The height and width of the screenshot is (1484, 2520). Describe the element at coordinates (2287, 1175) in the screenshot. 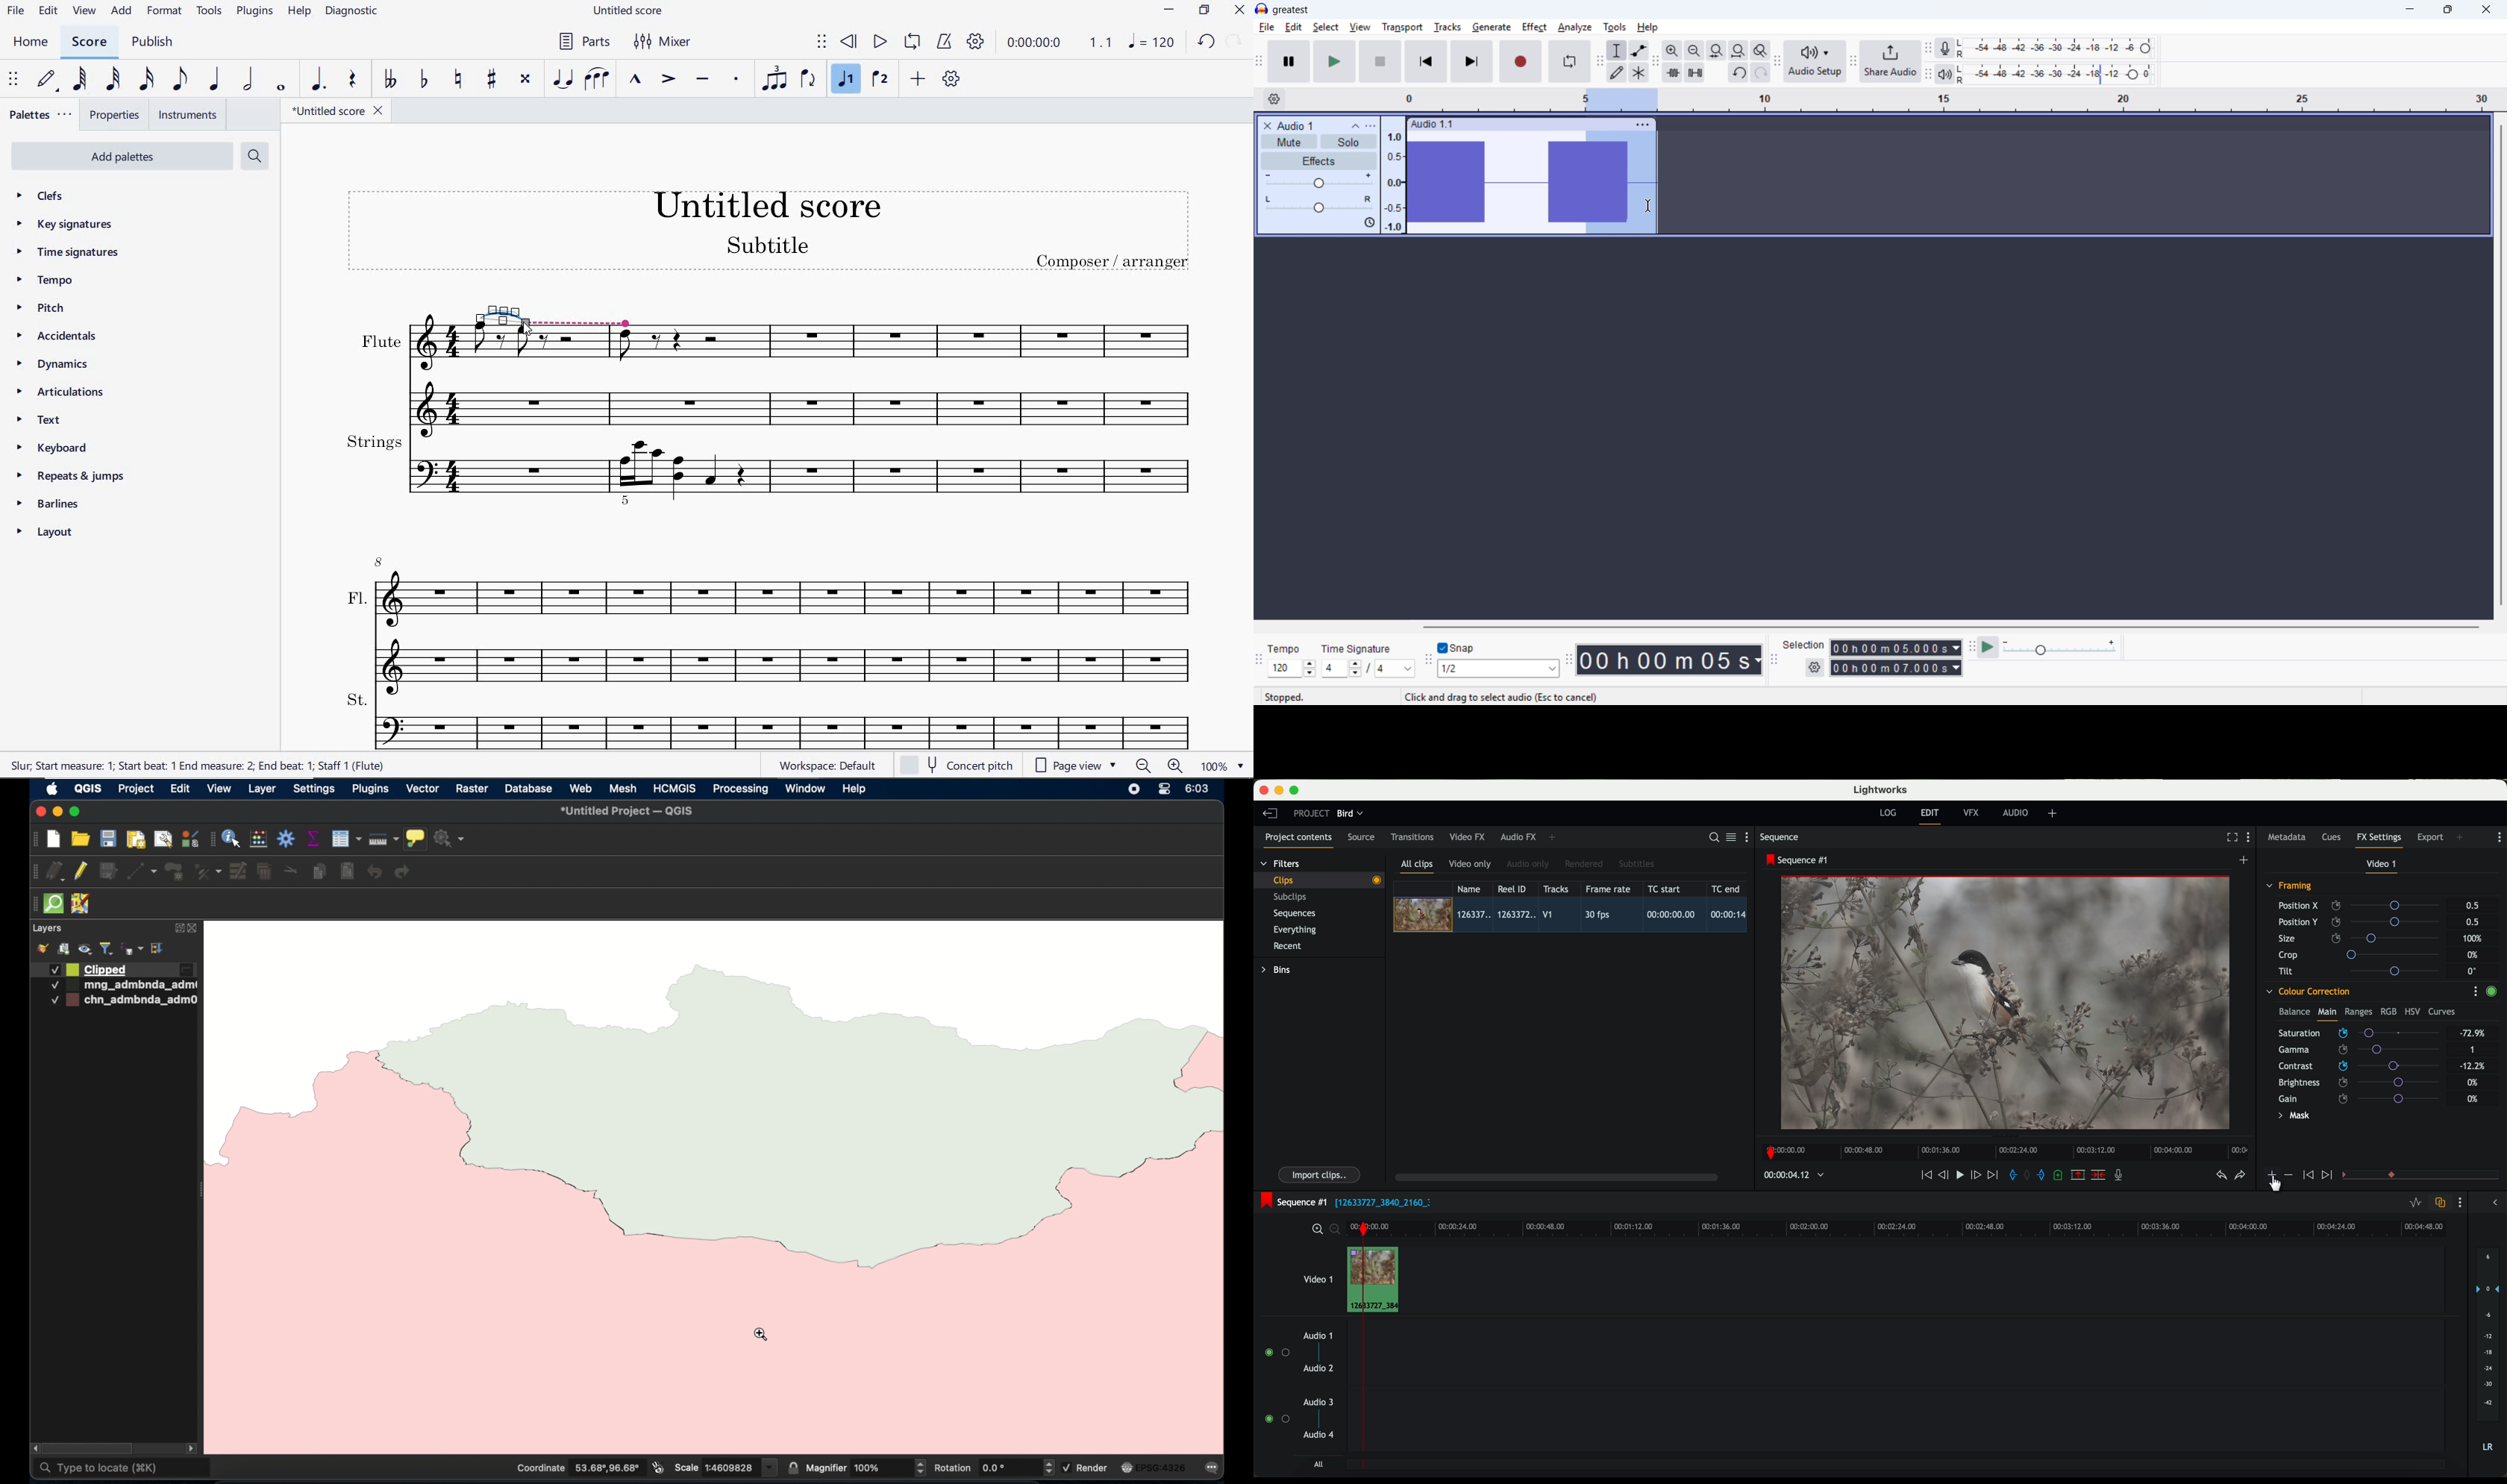

I see `icon` at that location.